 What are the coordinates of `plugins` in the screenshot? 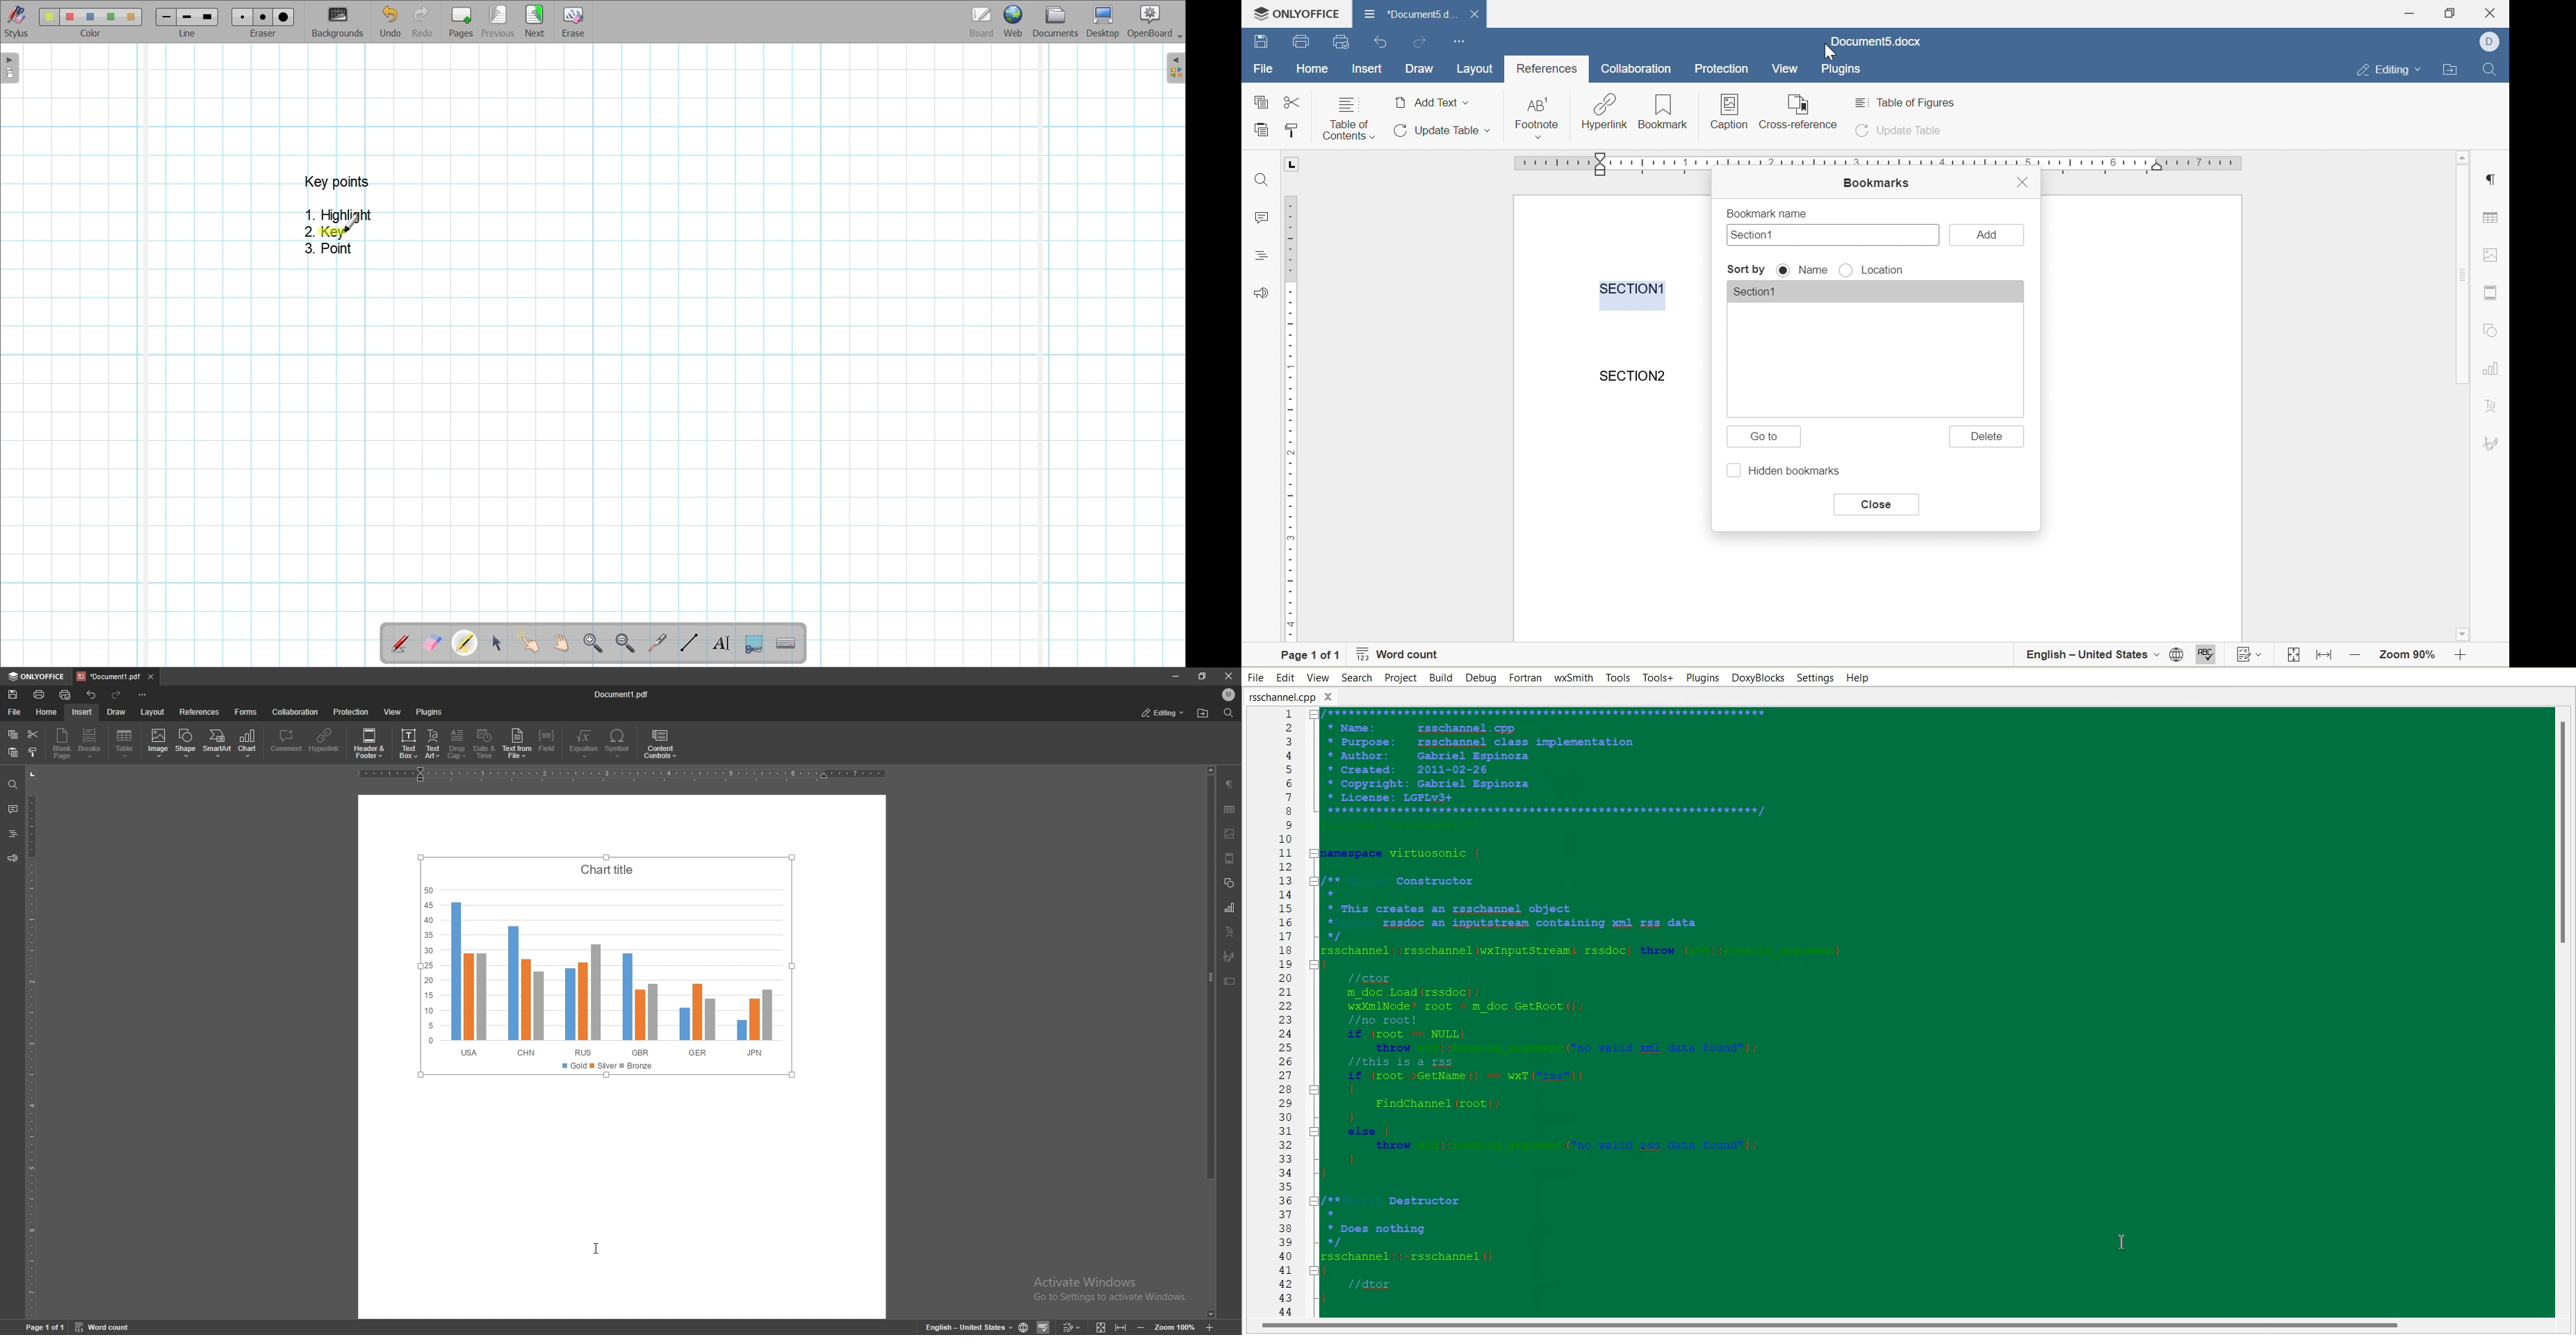 It's located at (1842, 70).